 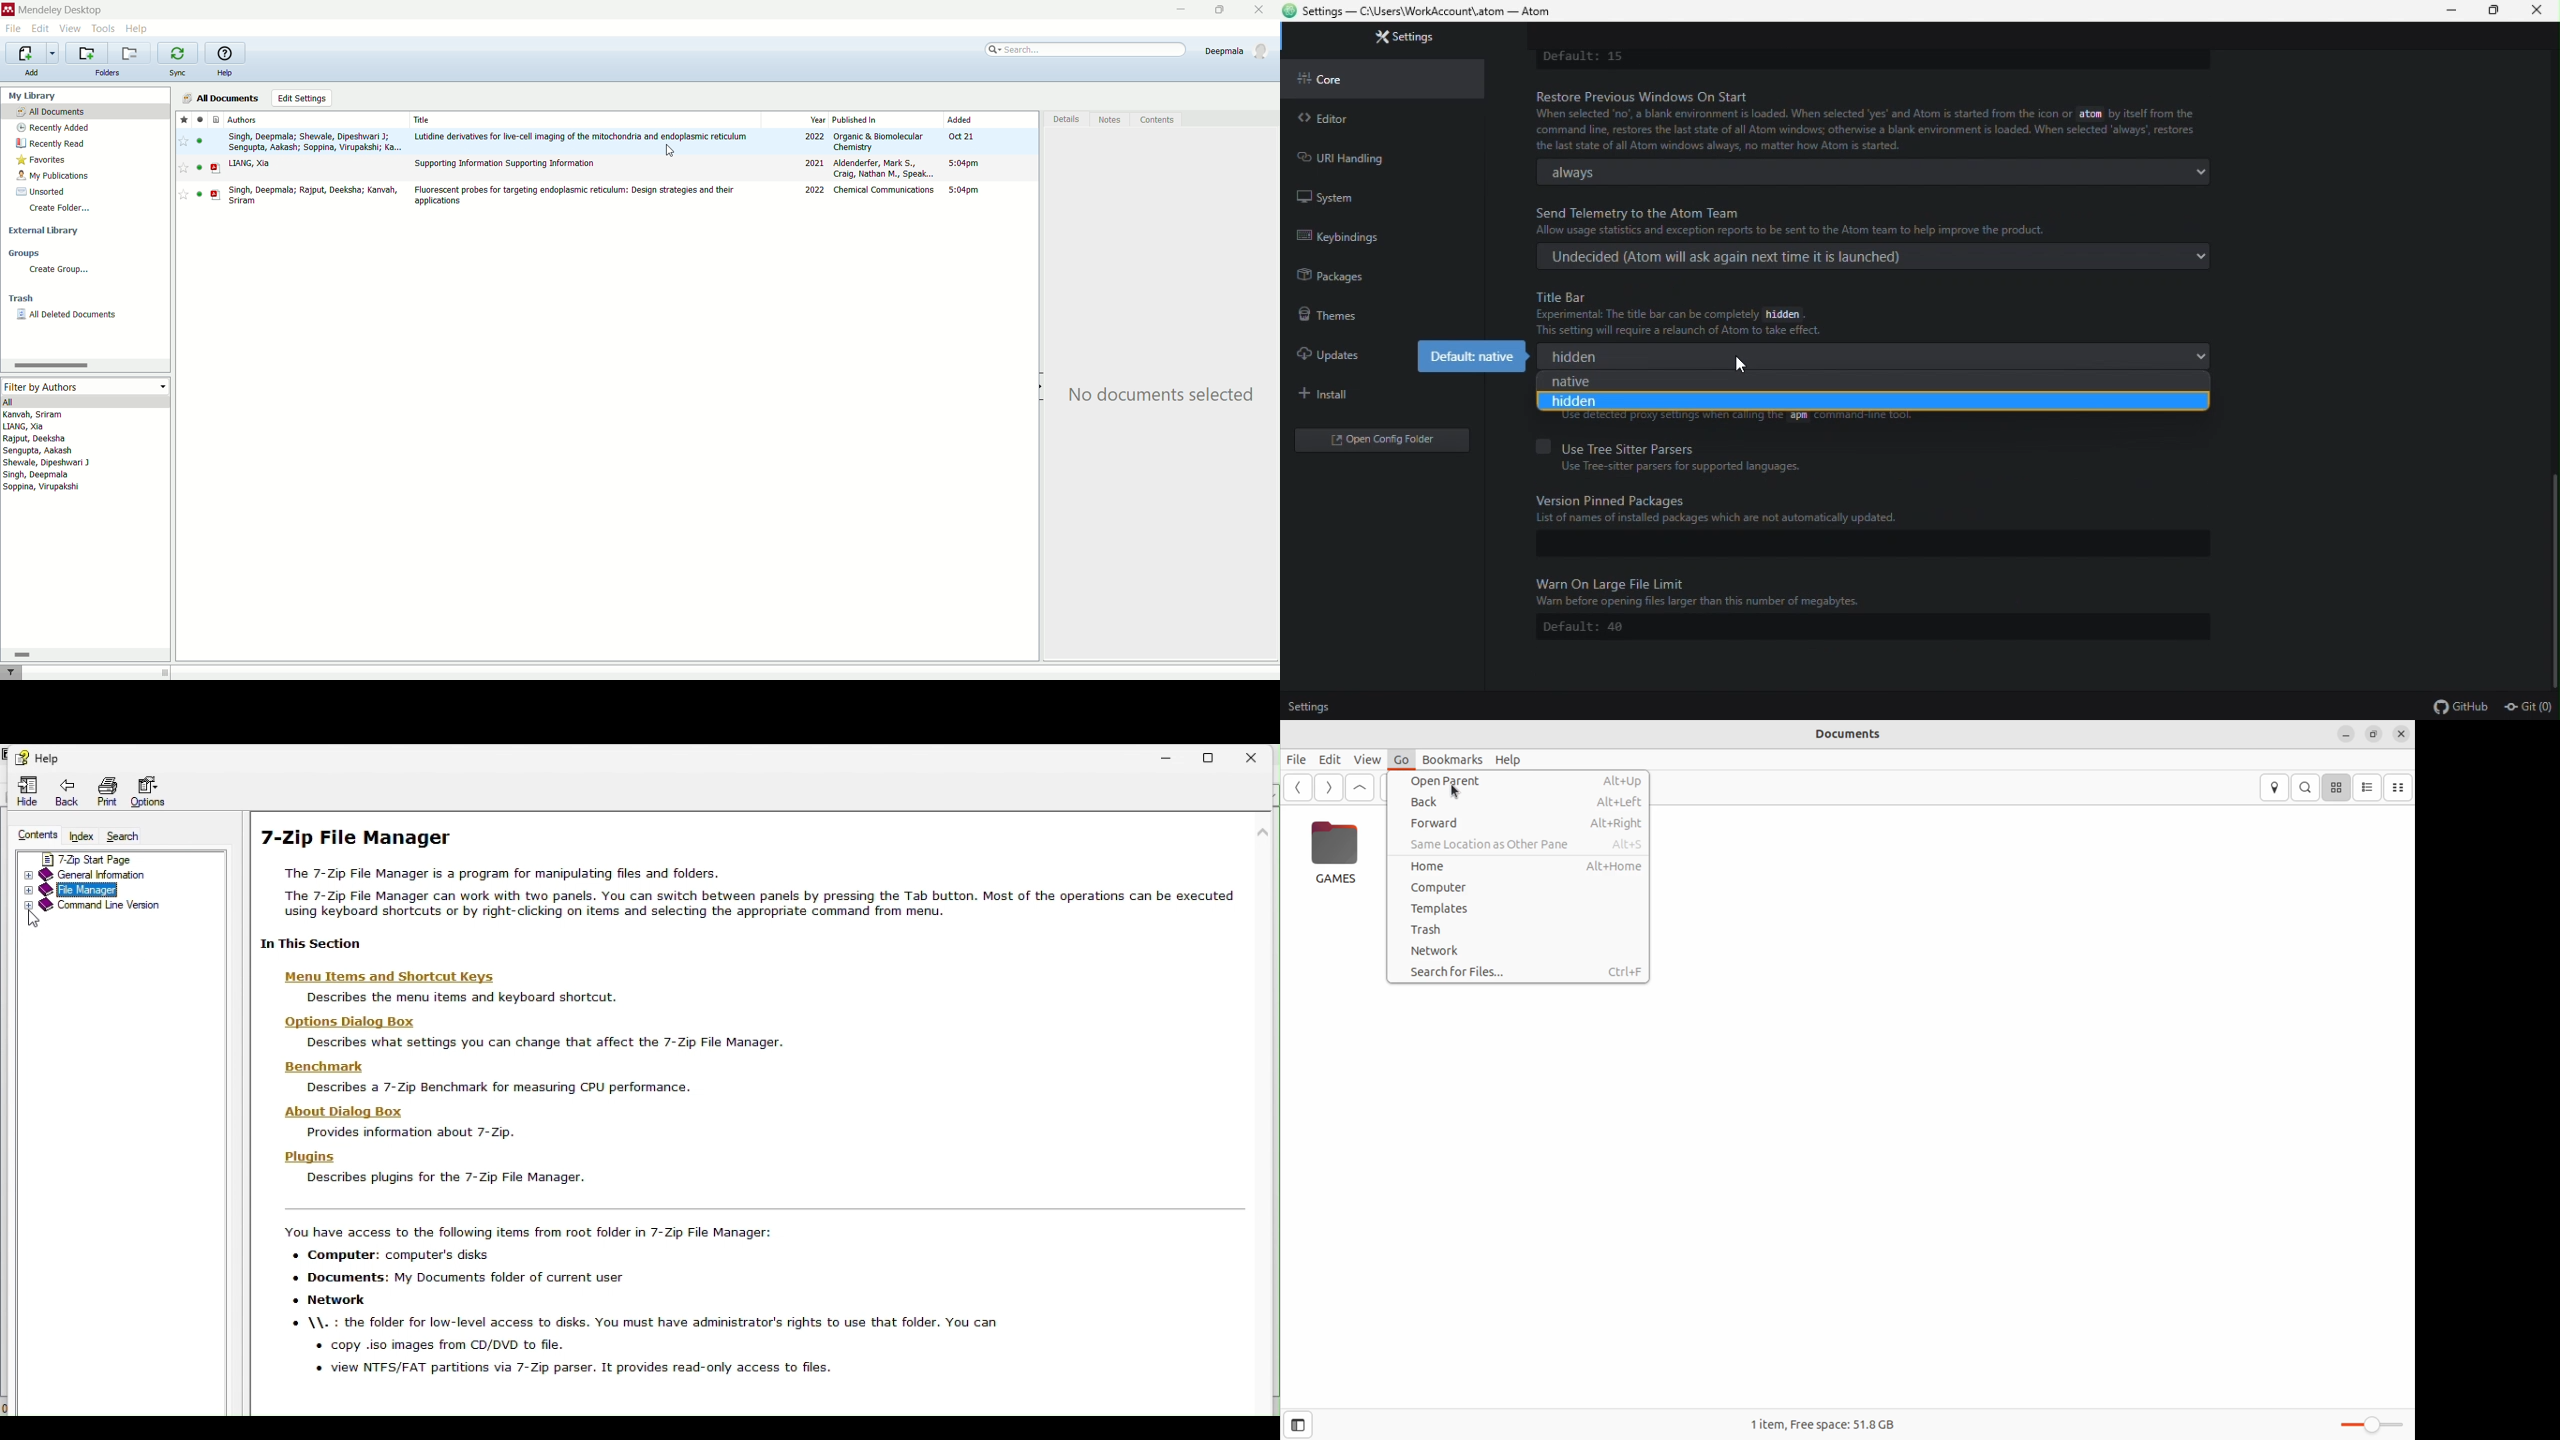 I want to click on add, so click(x=30, y=72).